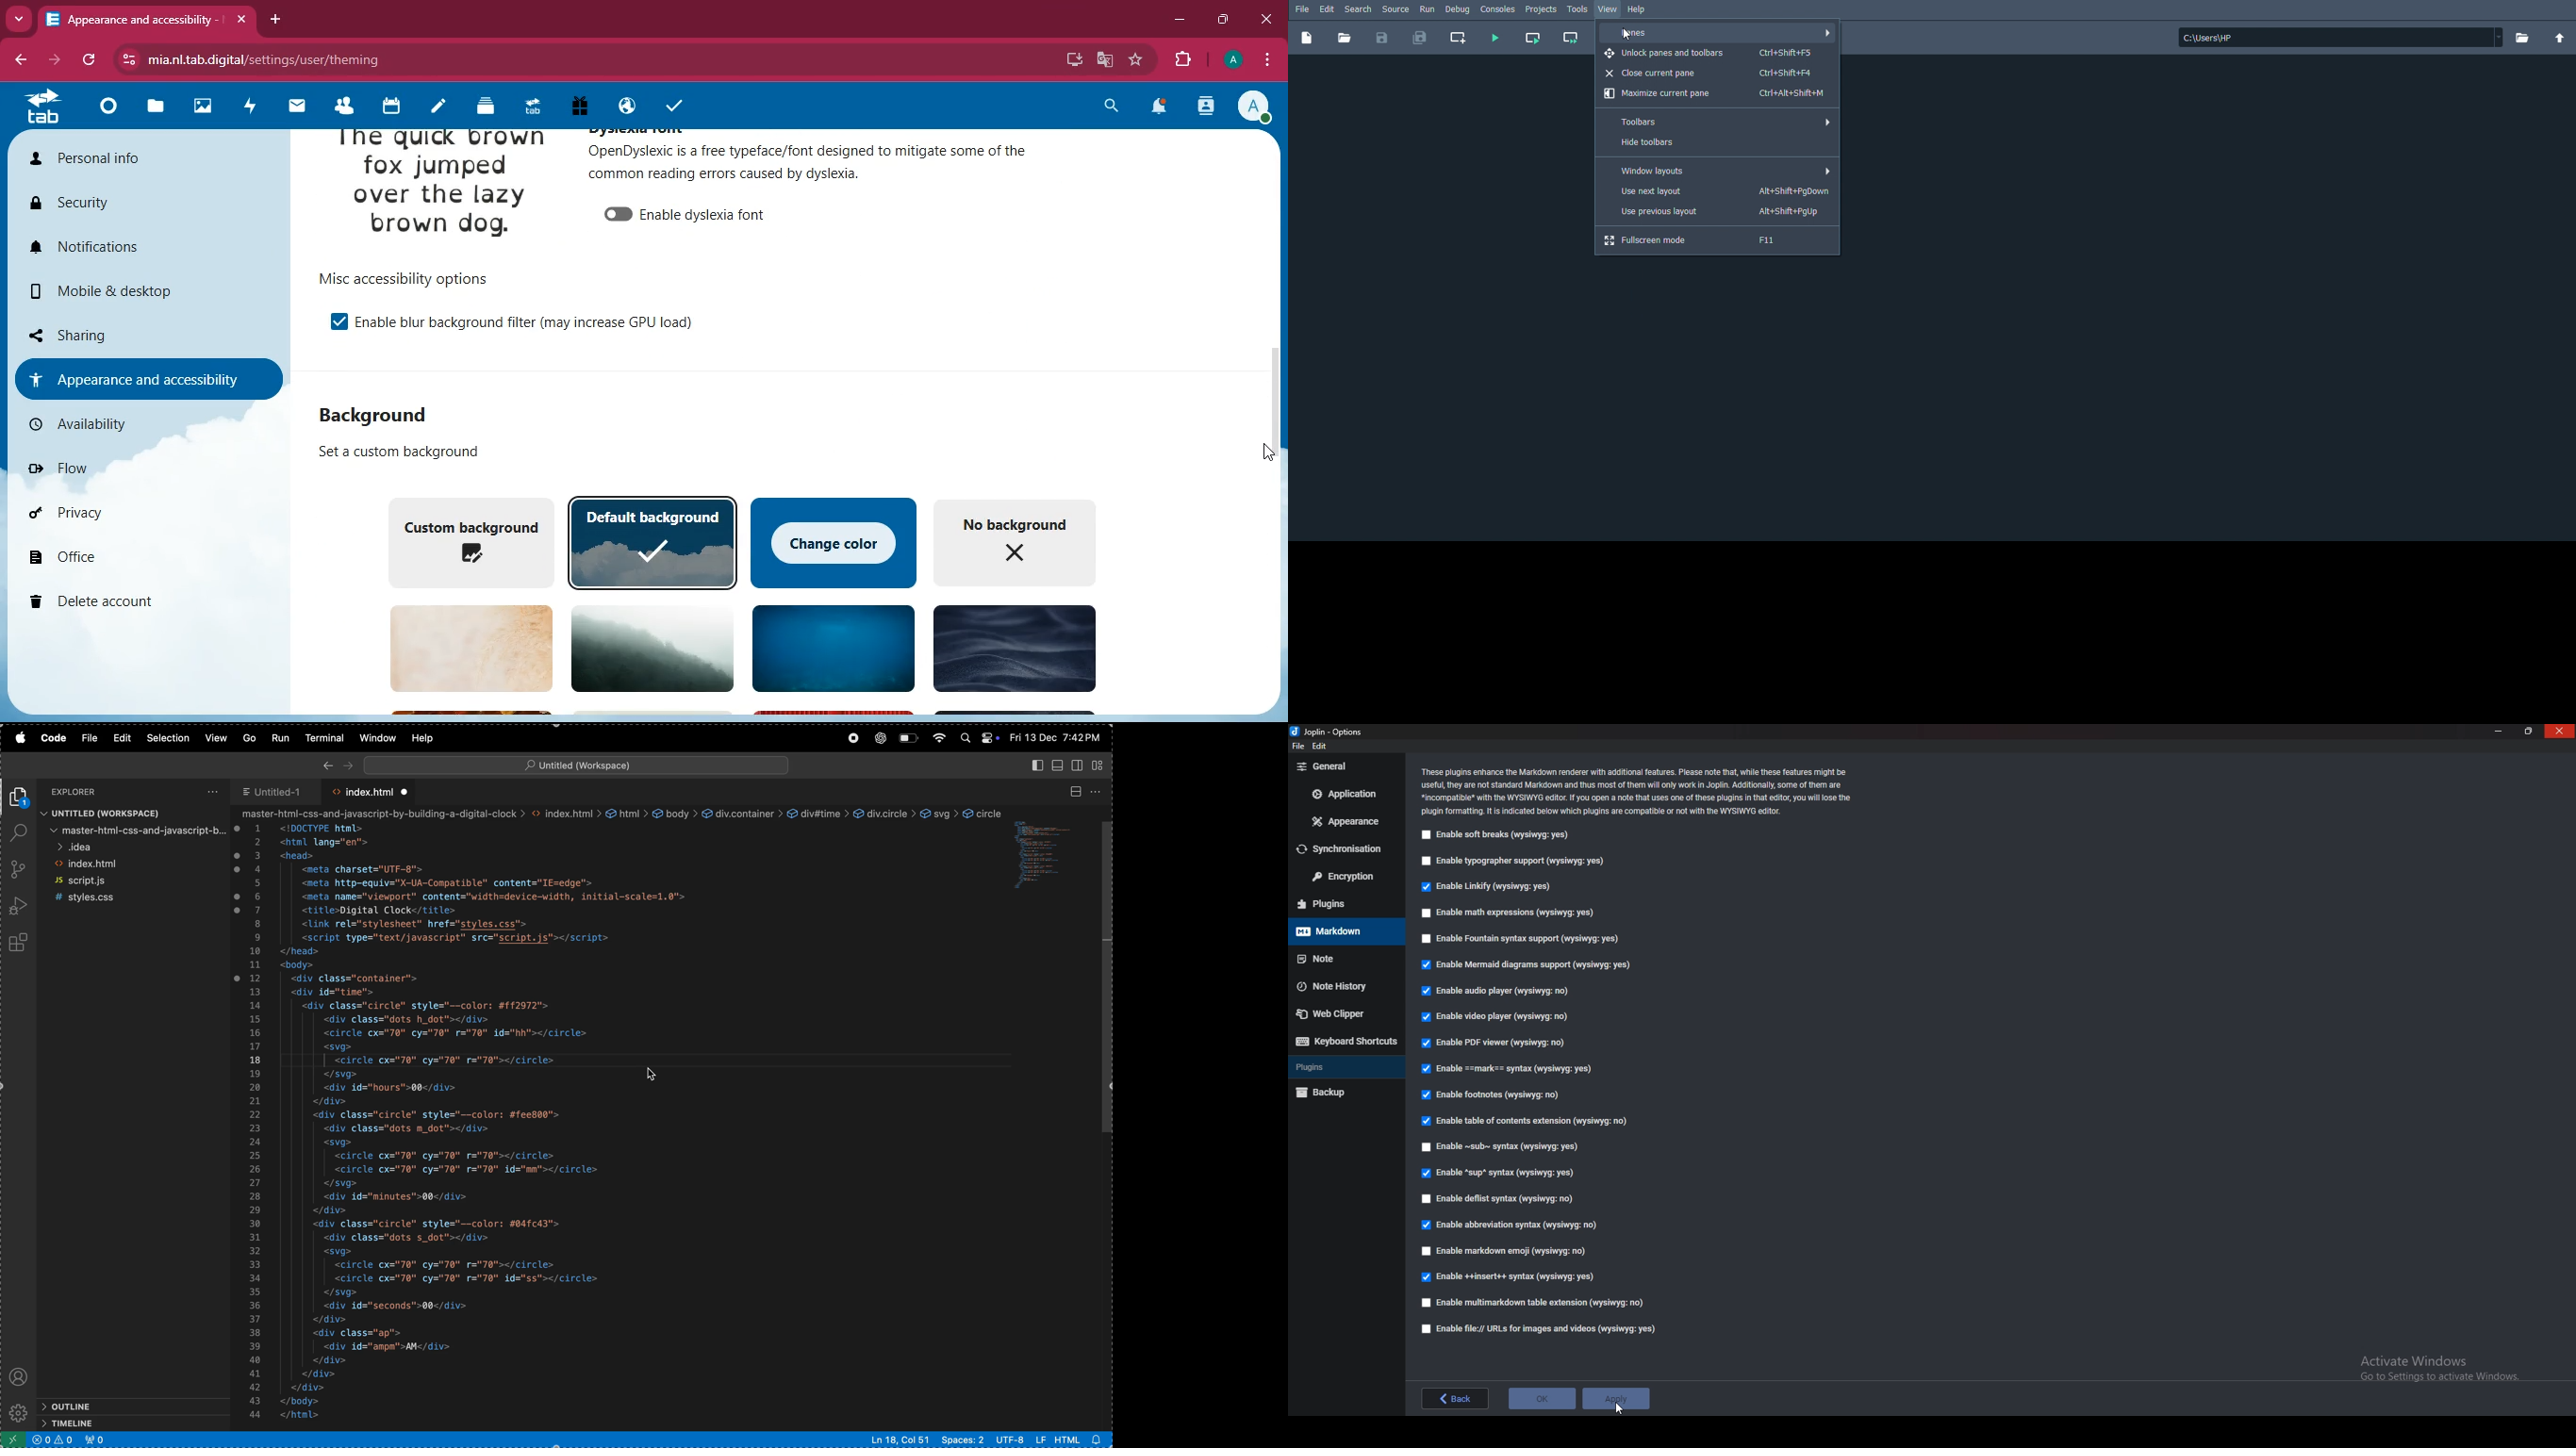 Image resolution: width=2576 pixels, height=1456 pixels. Describe the element at coordinates (1497, 1017) in the screenshot. I see `Enable video player` at that location.